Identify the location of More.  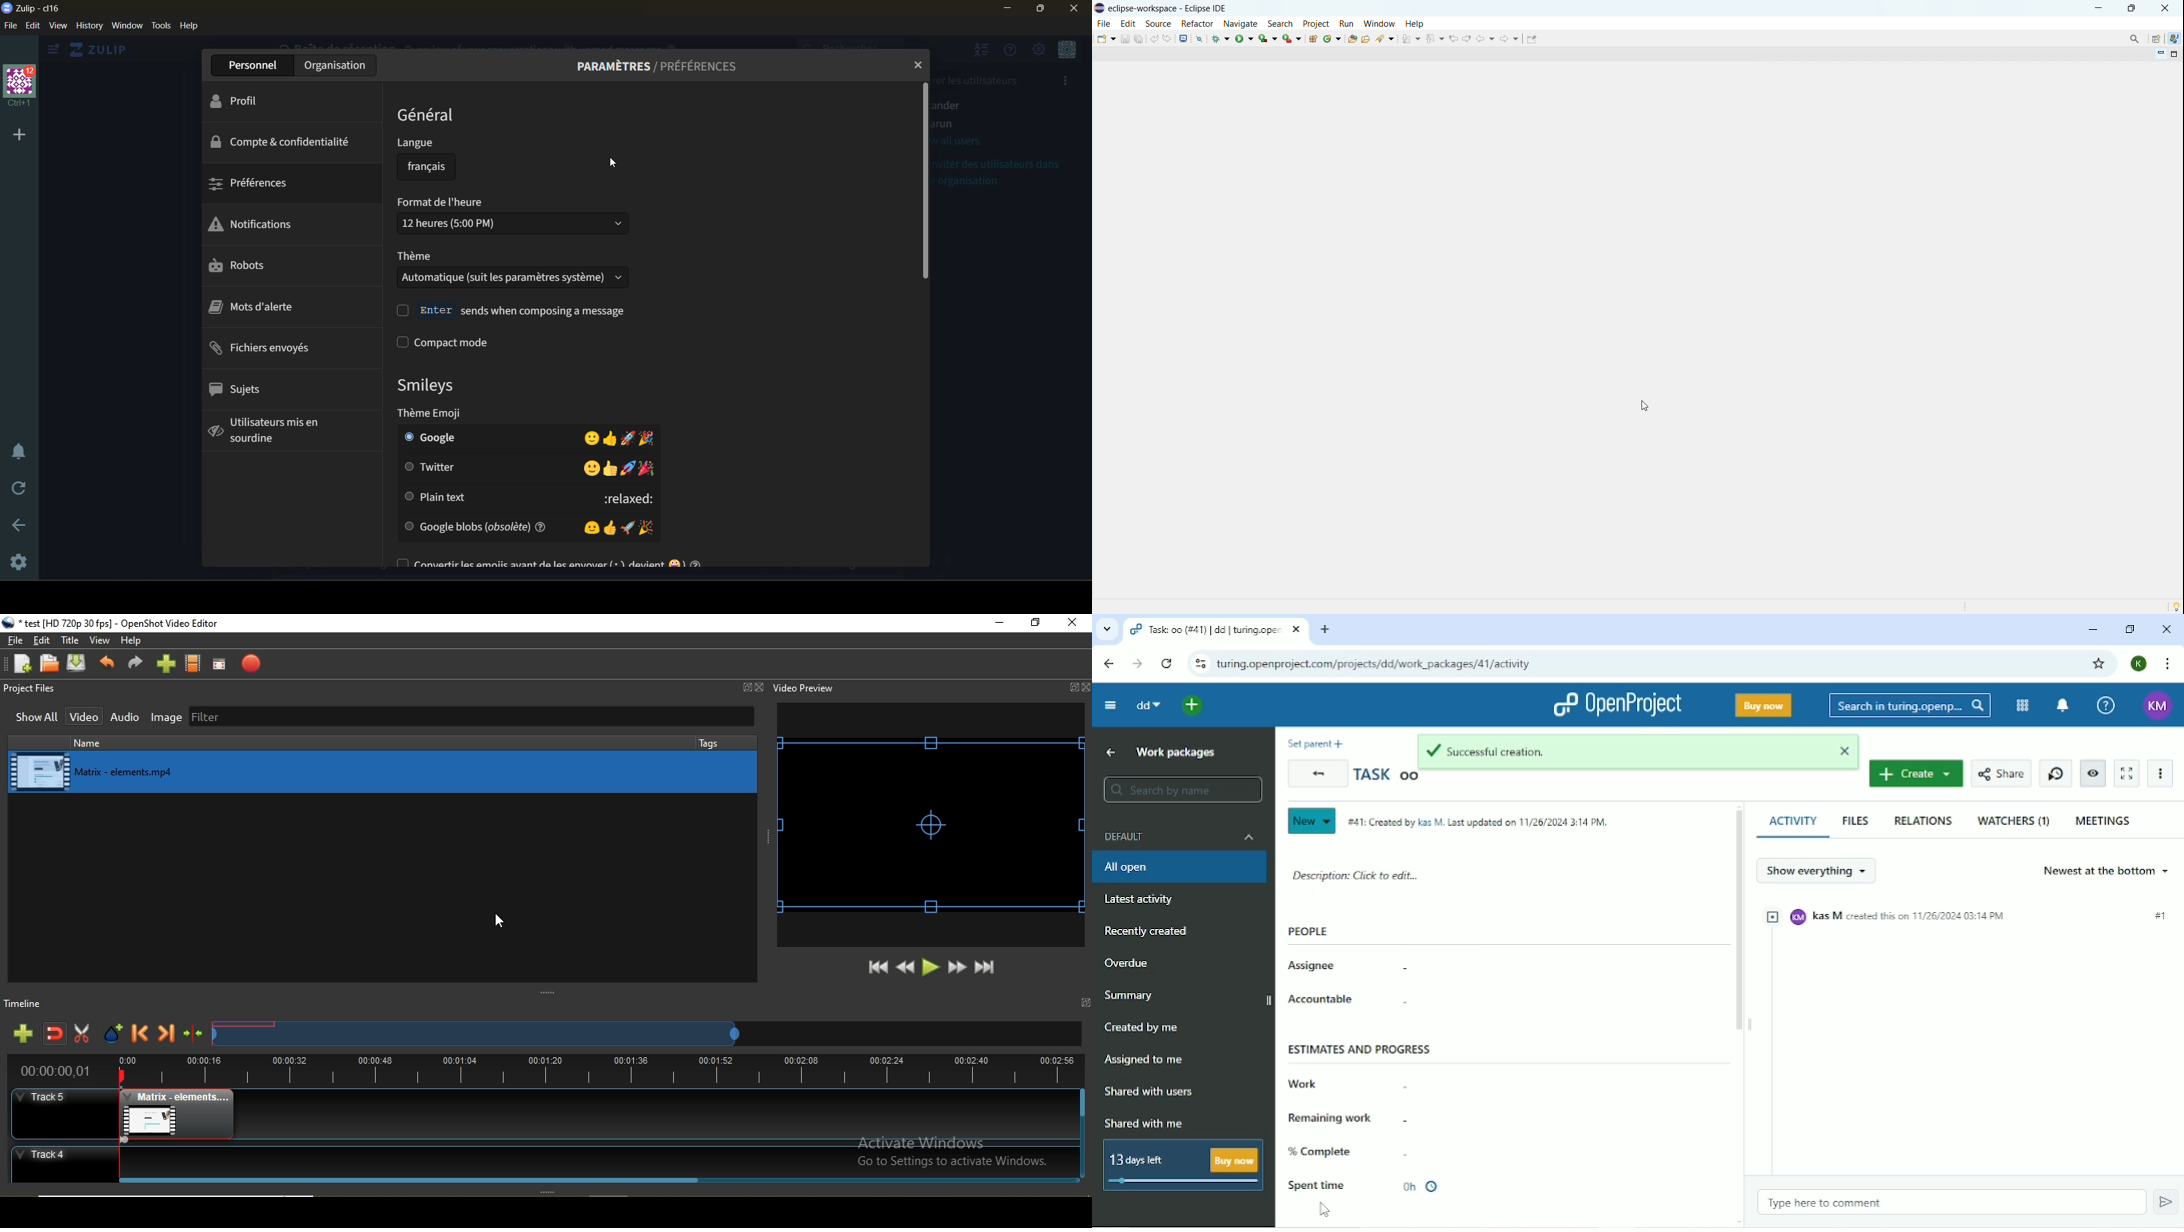
(2161, 773).